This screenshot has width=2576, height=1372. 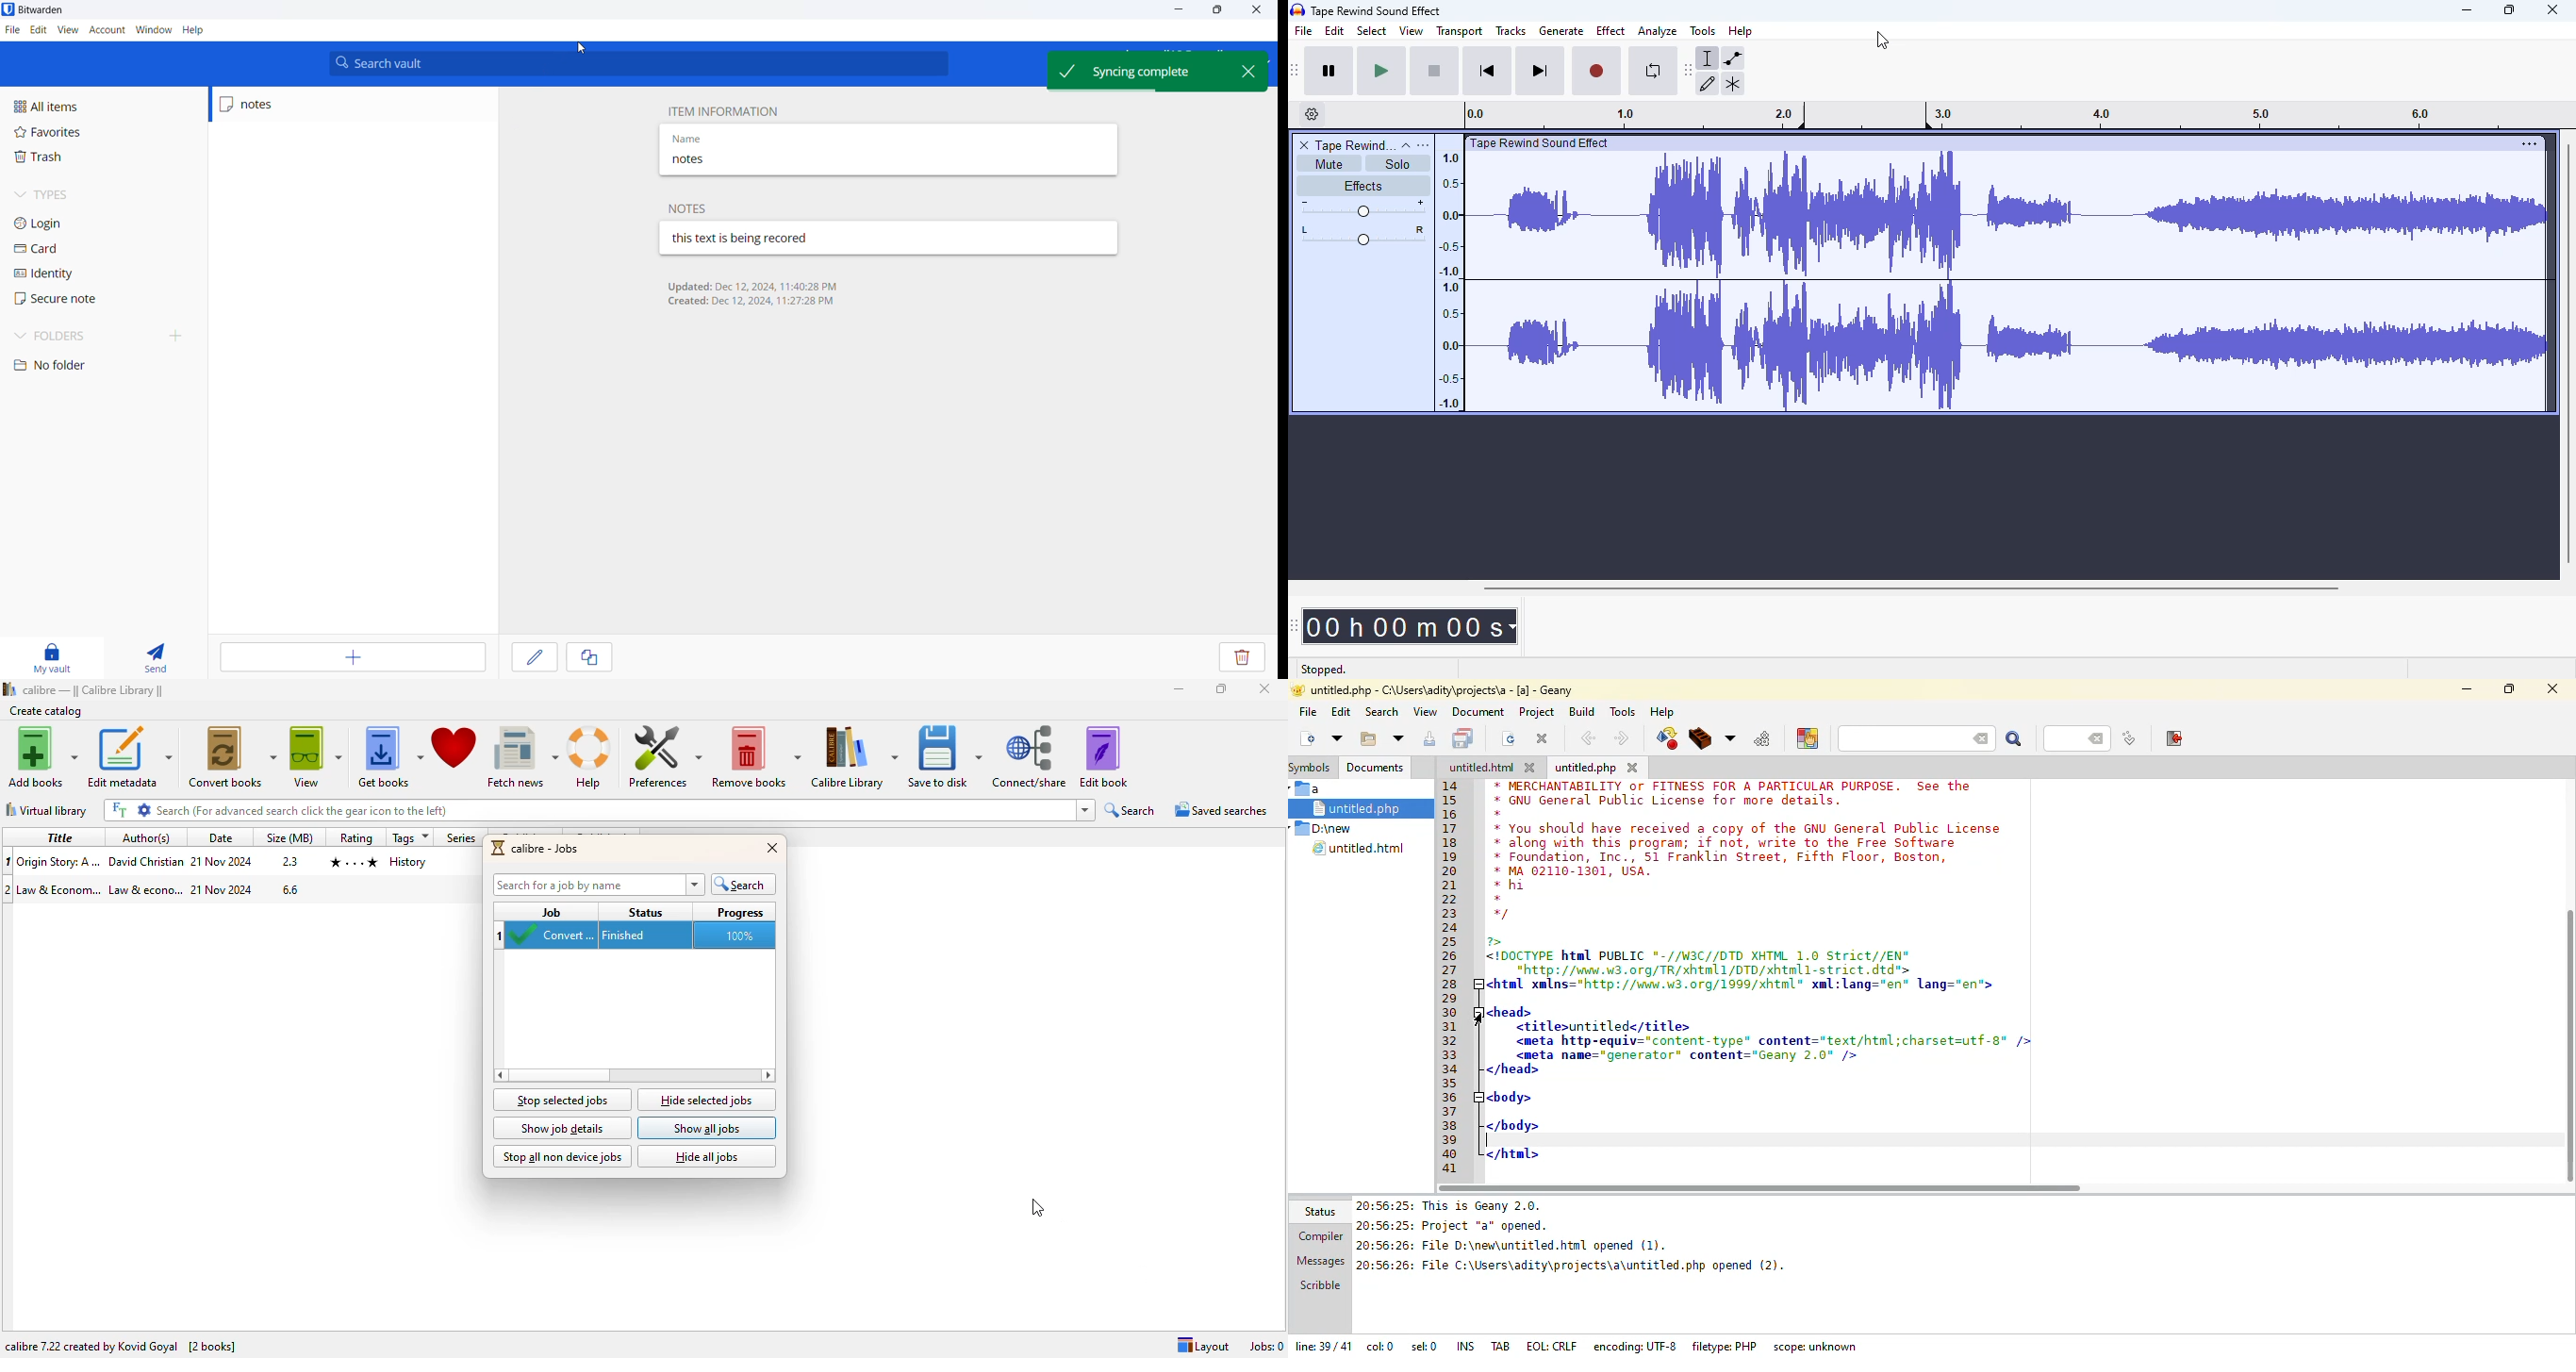 I want to click on author, so click(x=145, y=890).